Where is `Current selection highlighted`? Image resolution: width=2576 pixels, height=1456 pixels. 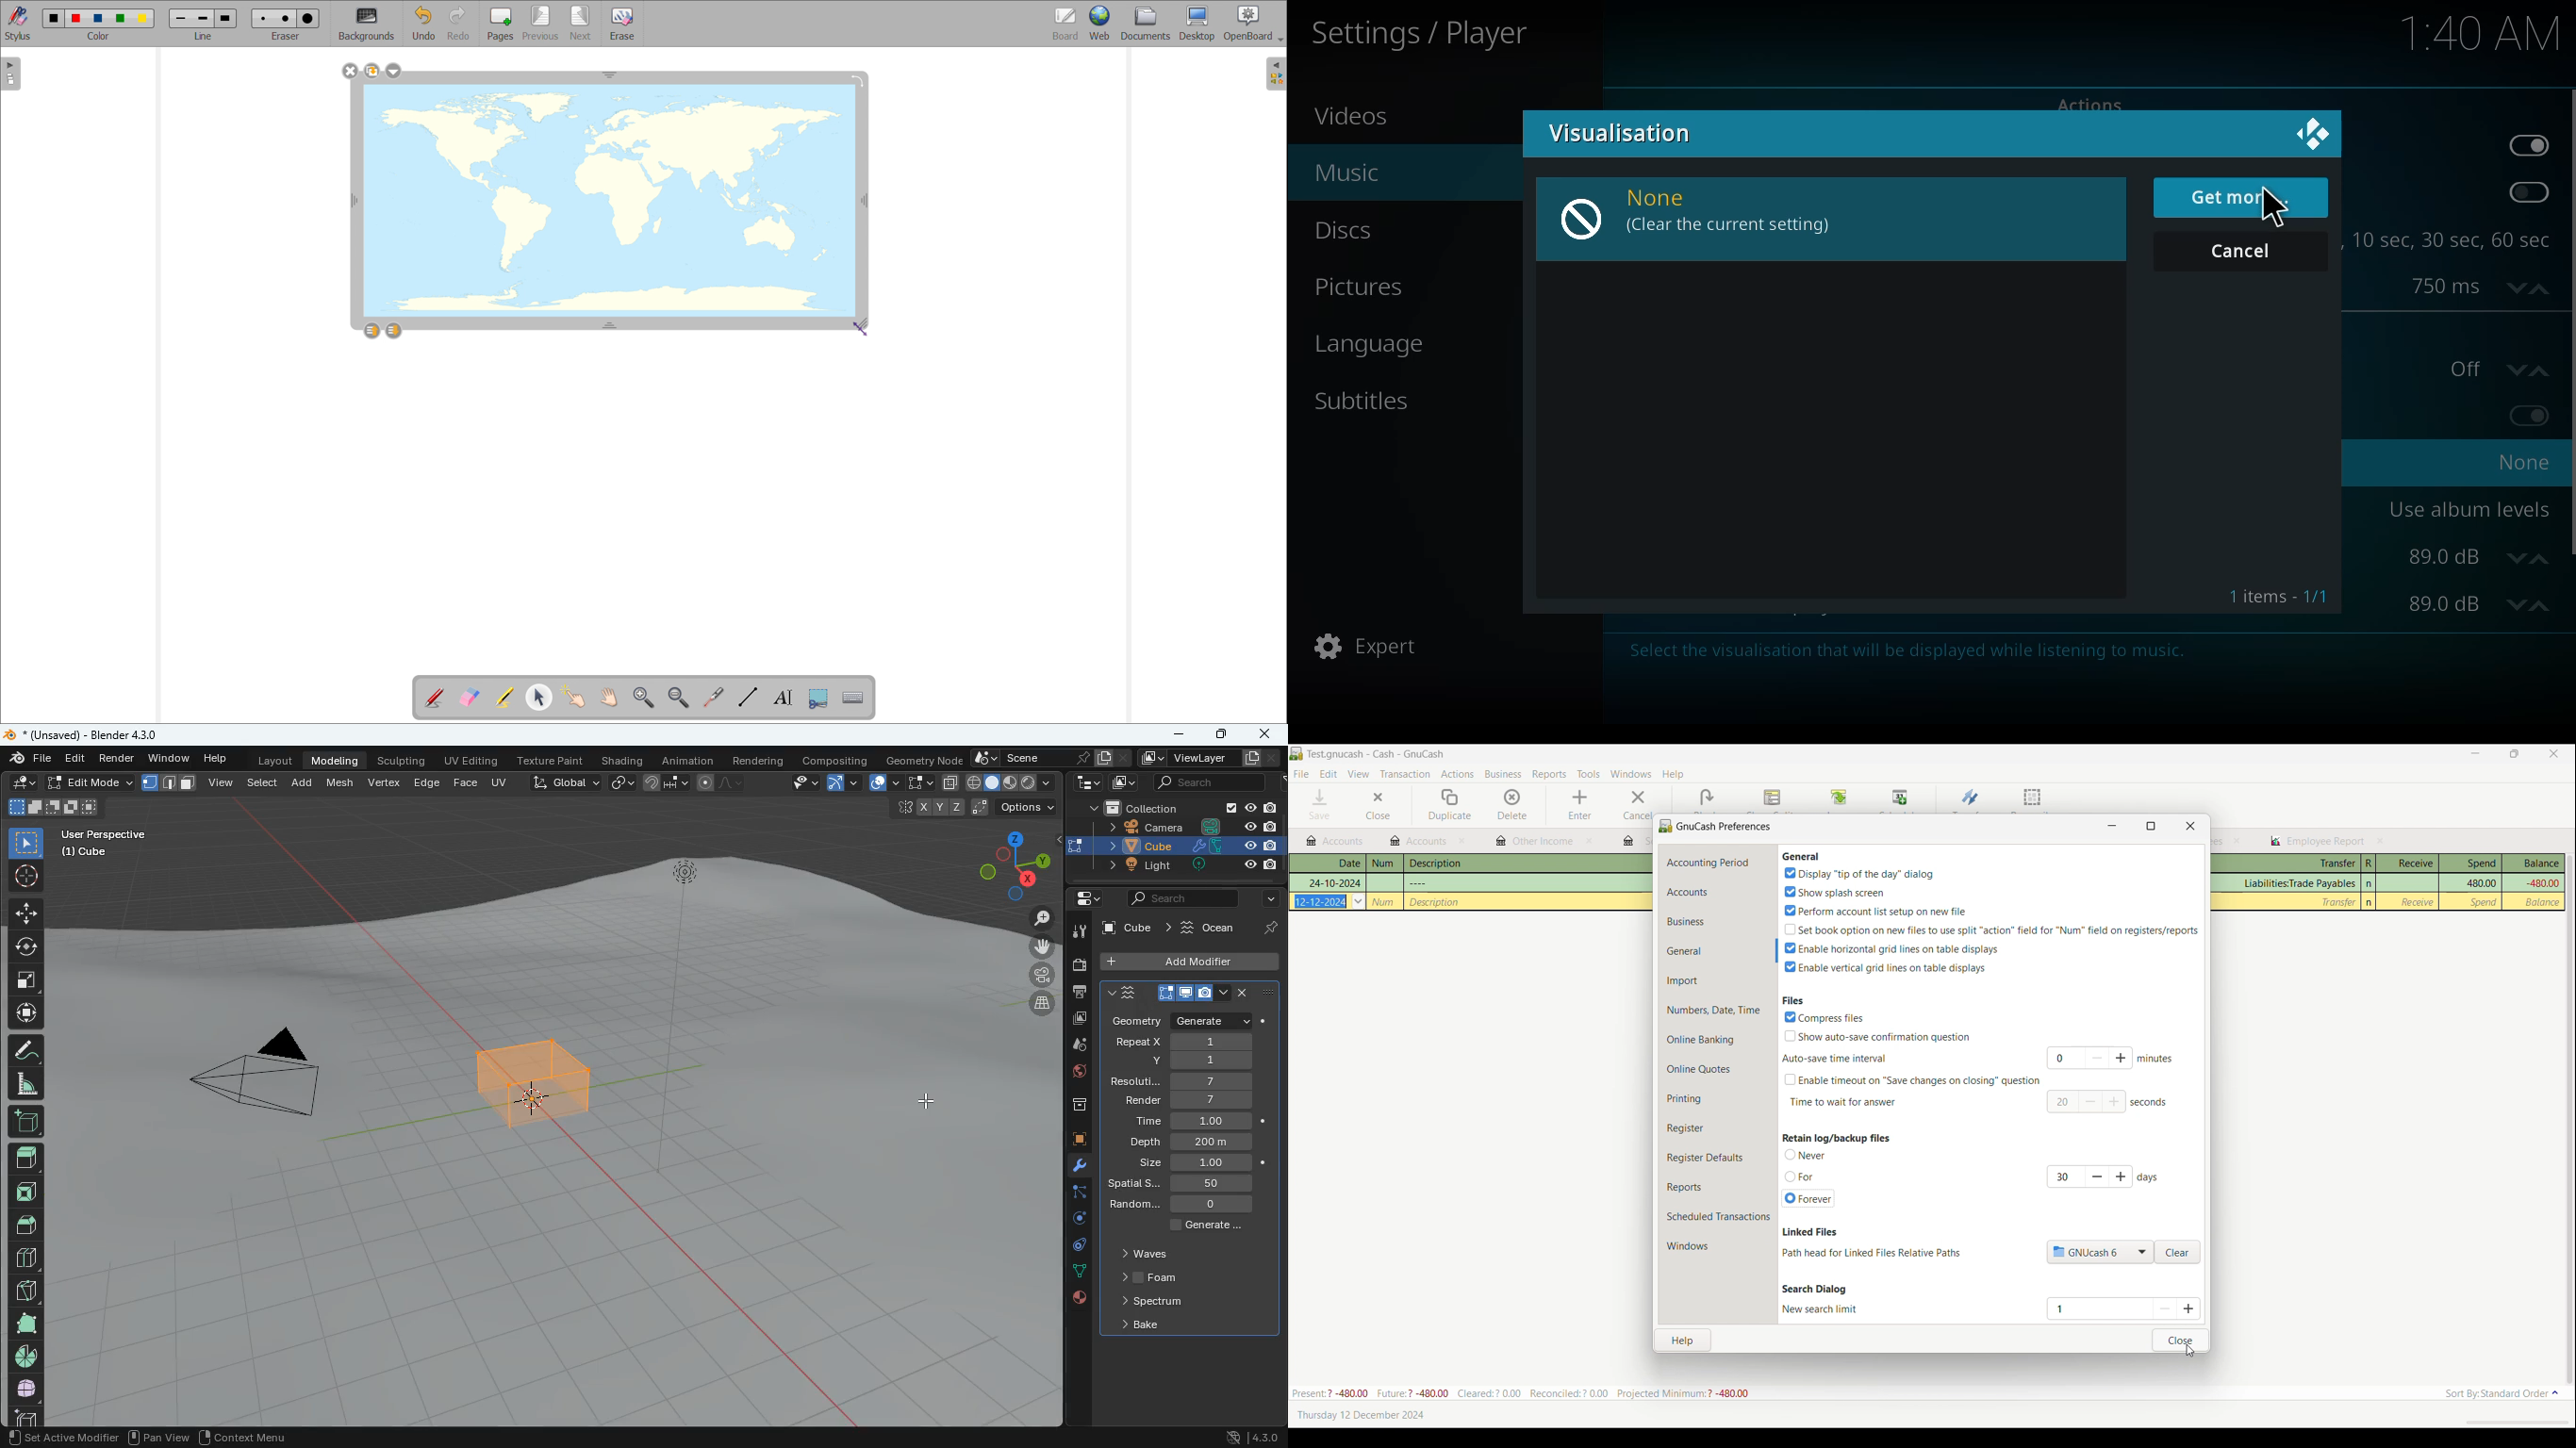
Current selection highlighted is located at coordinates (1719, 951).